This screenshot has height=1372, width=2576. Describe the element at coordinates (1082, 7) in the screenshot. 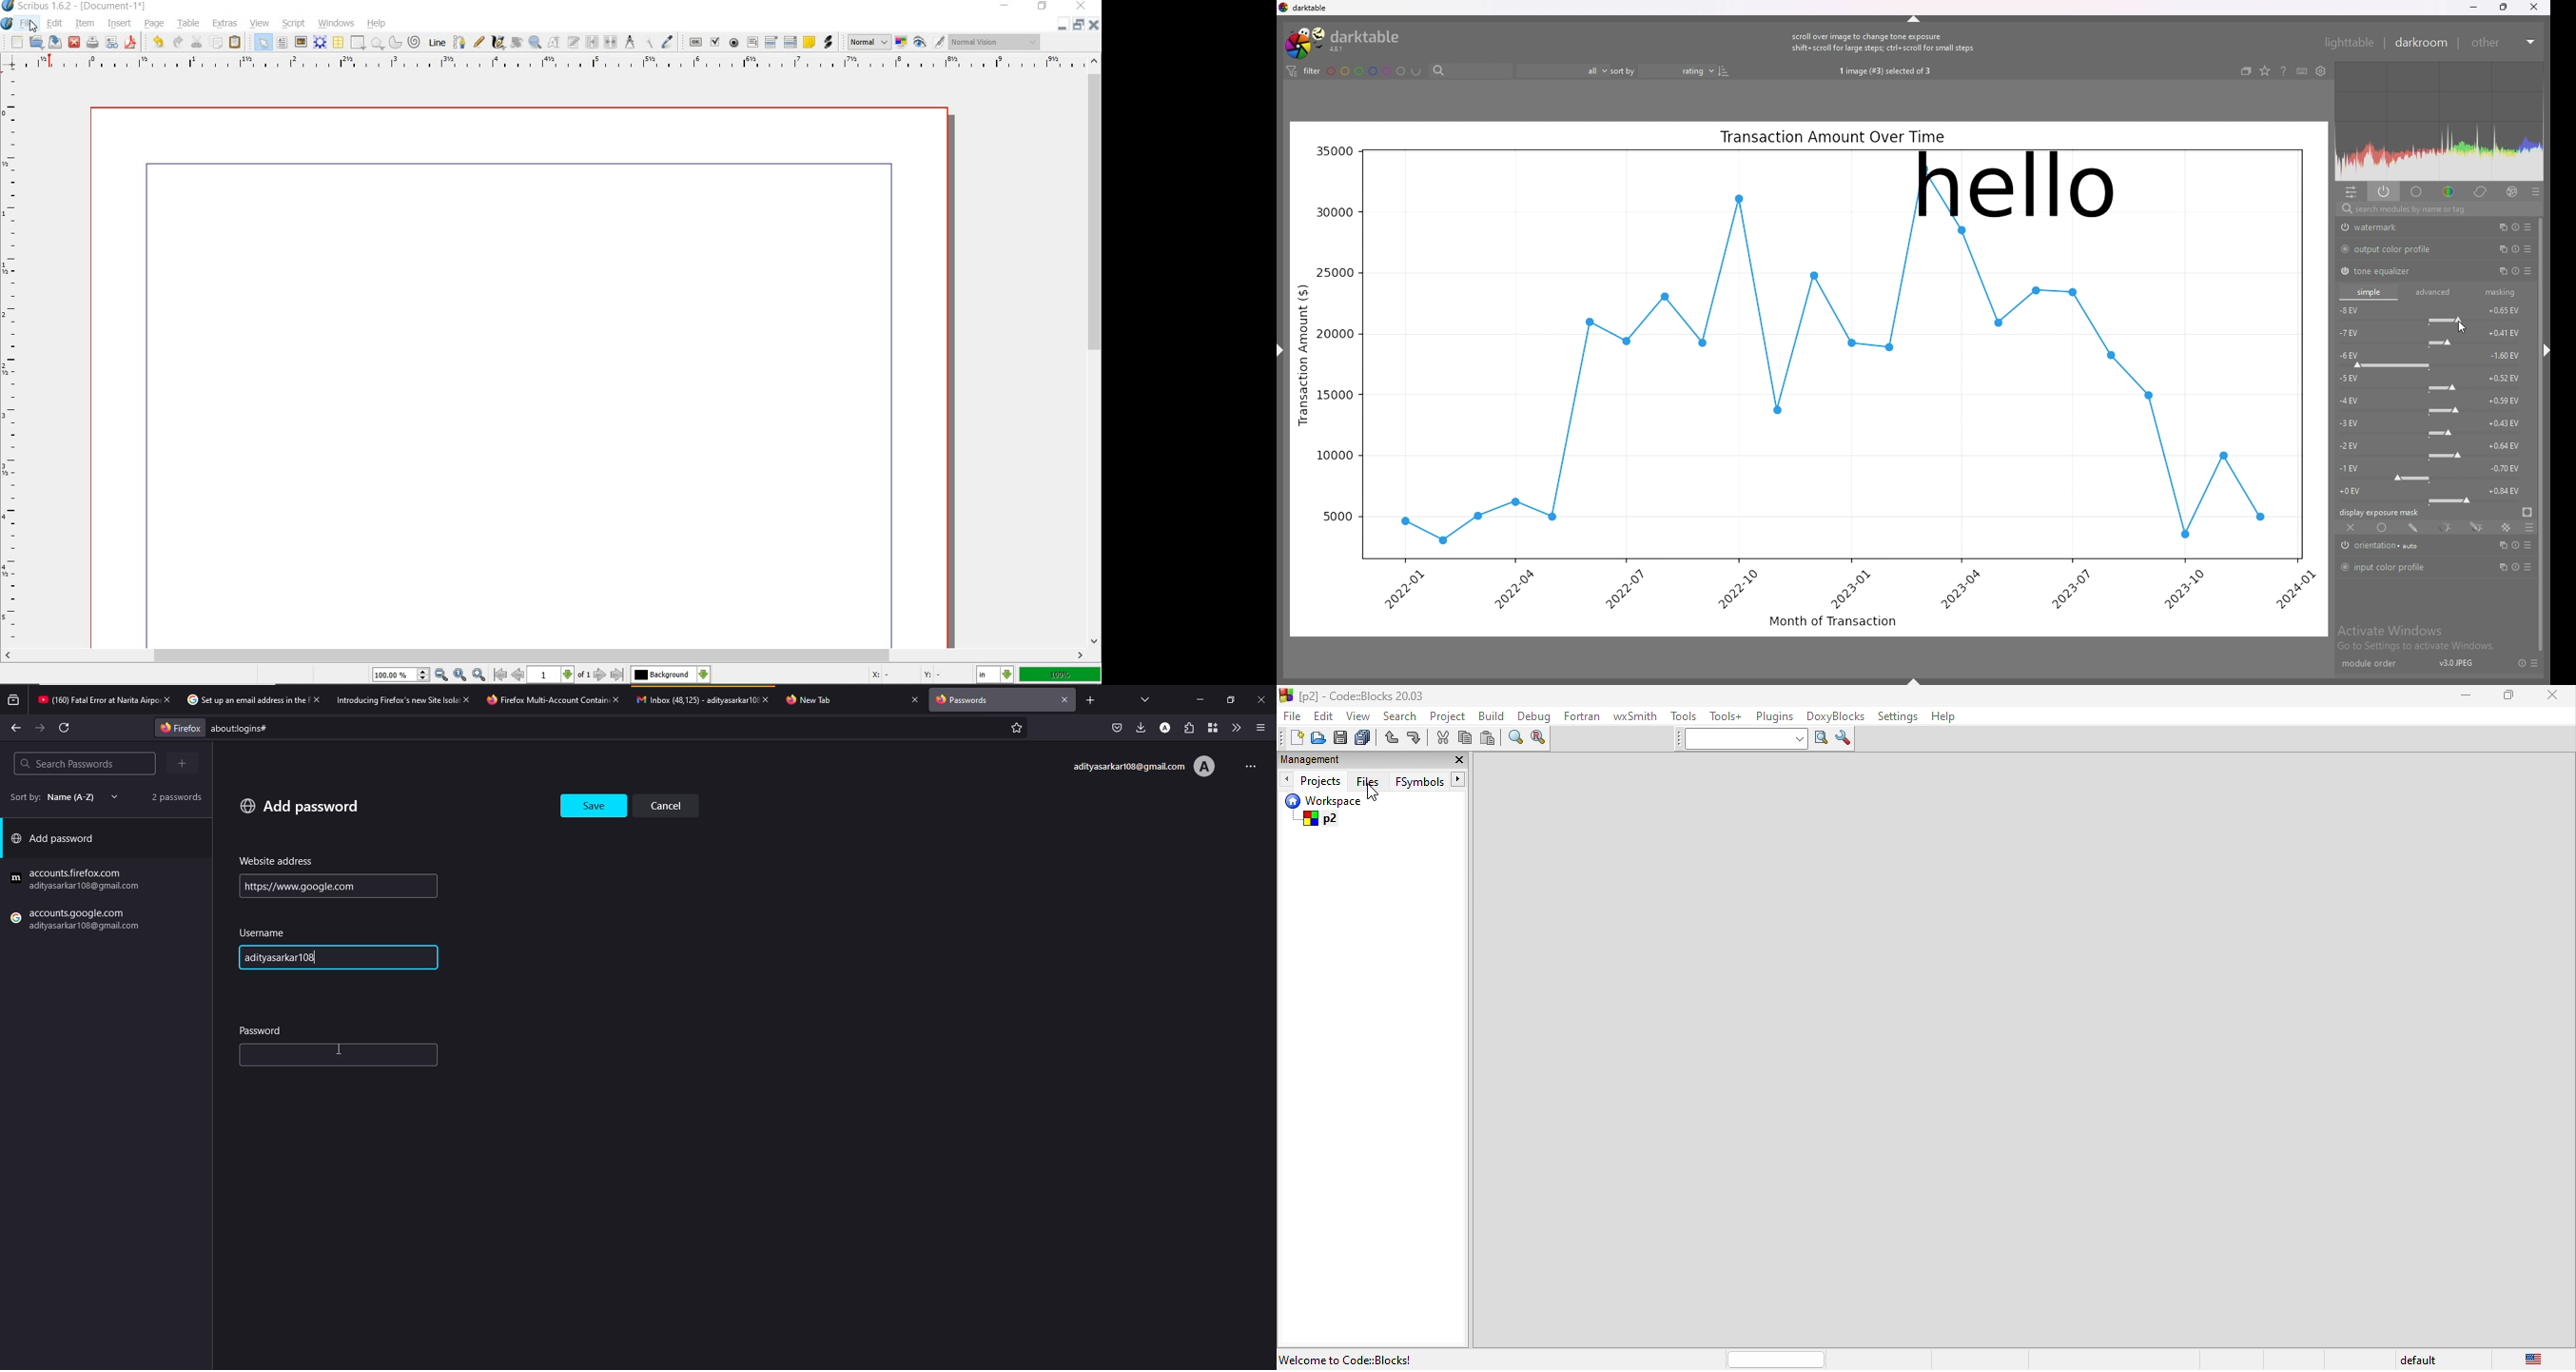

I see `close` at that location.